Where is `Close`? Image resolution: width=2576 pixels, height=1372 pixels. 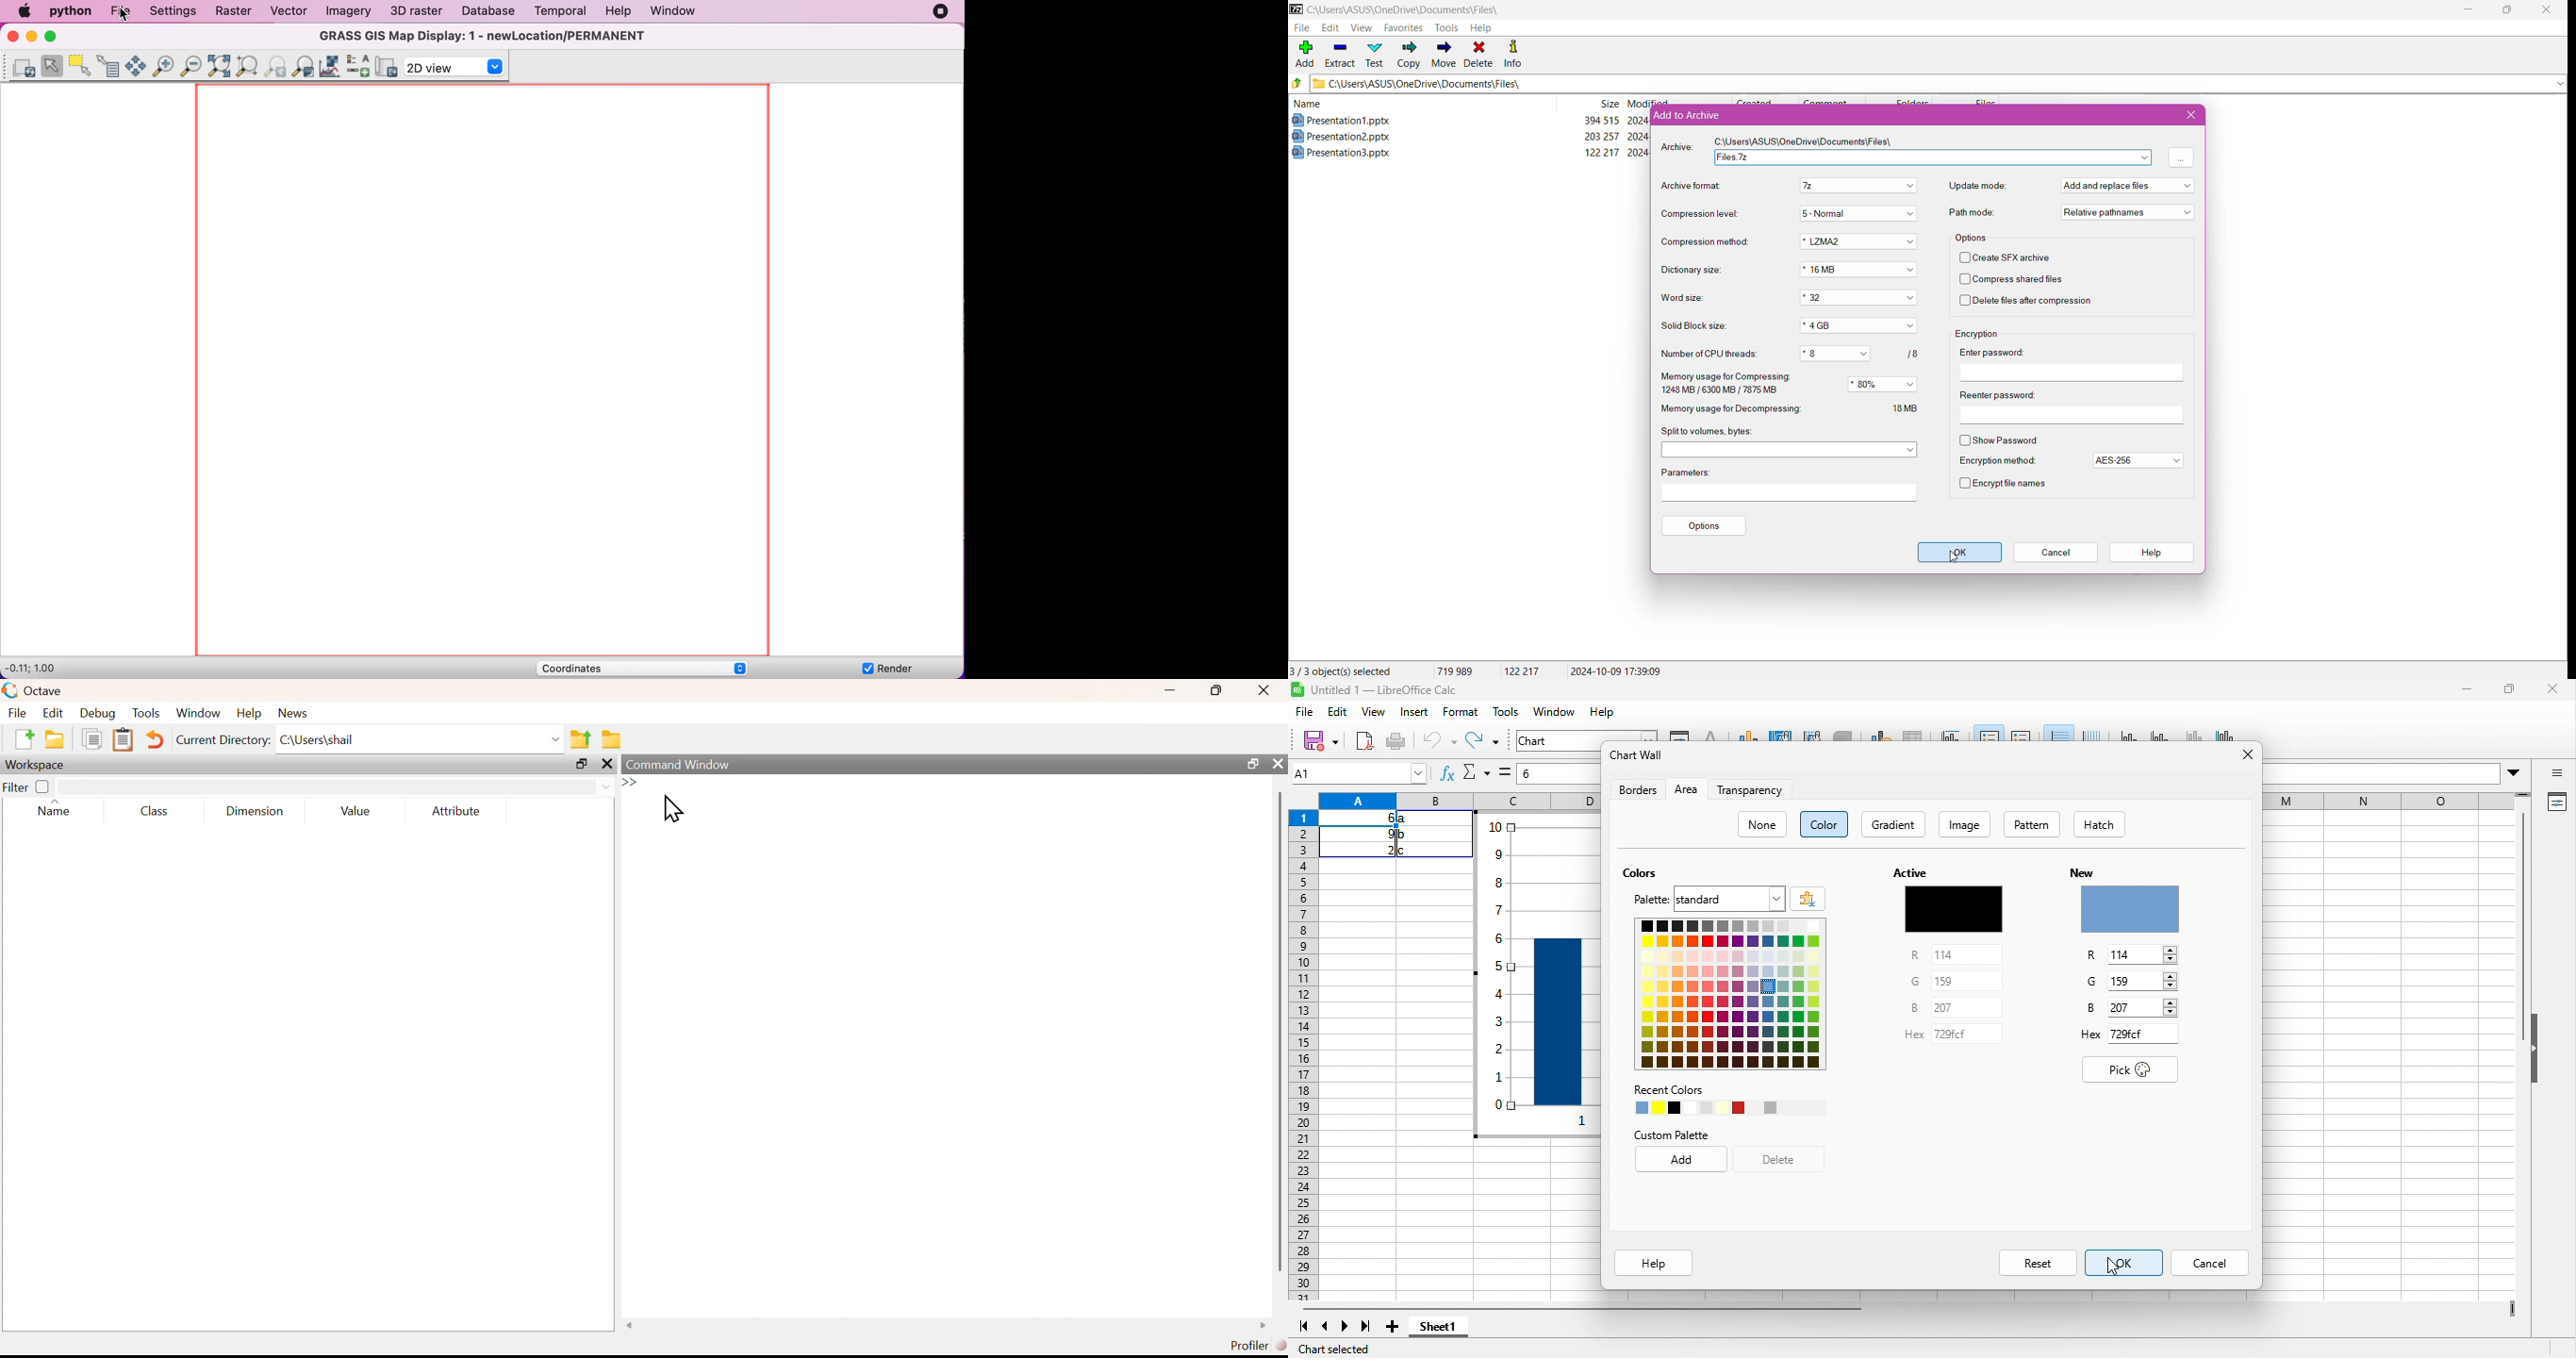 Close is located at coordinates (2188, 115).